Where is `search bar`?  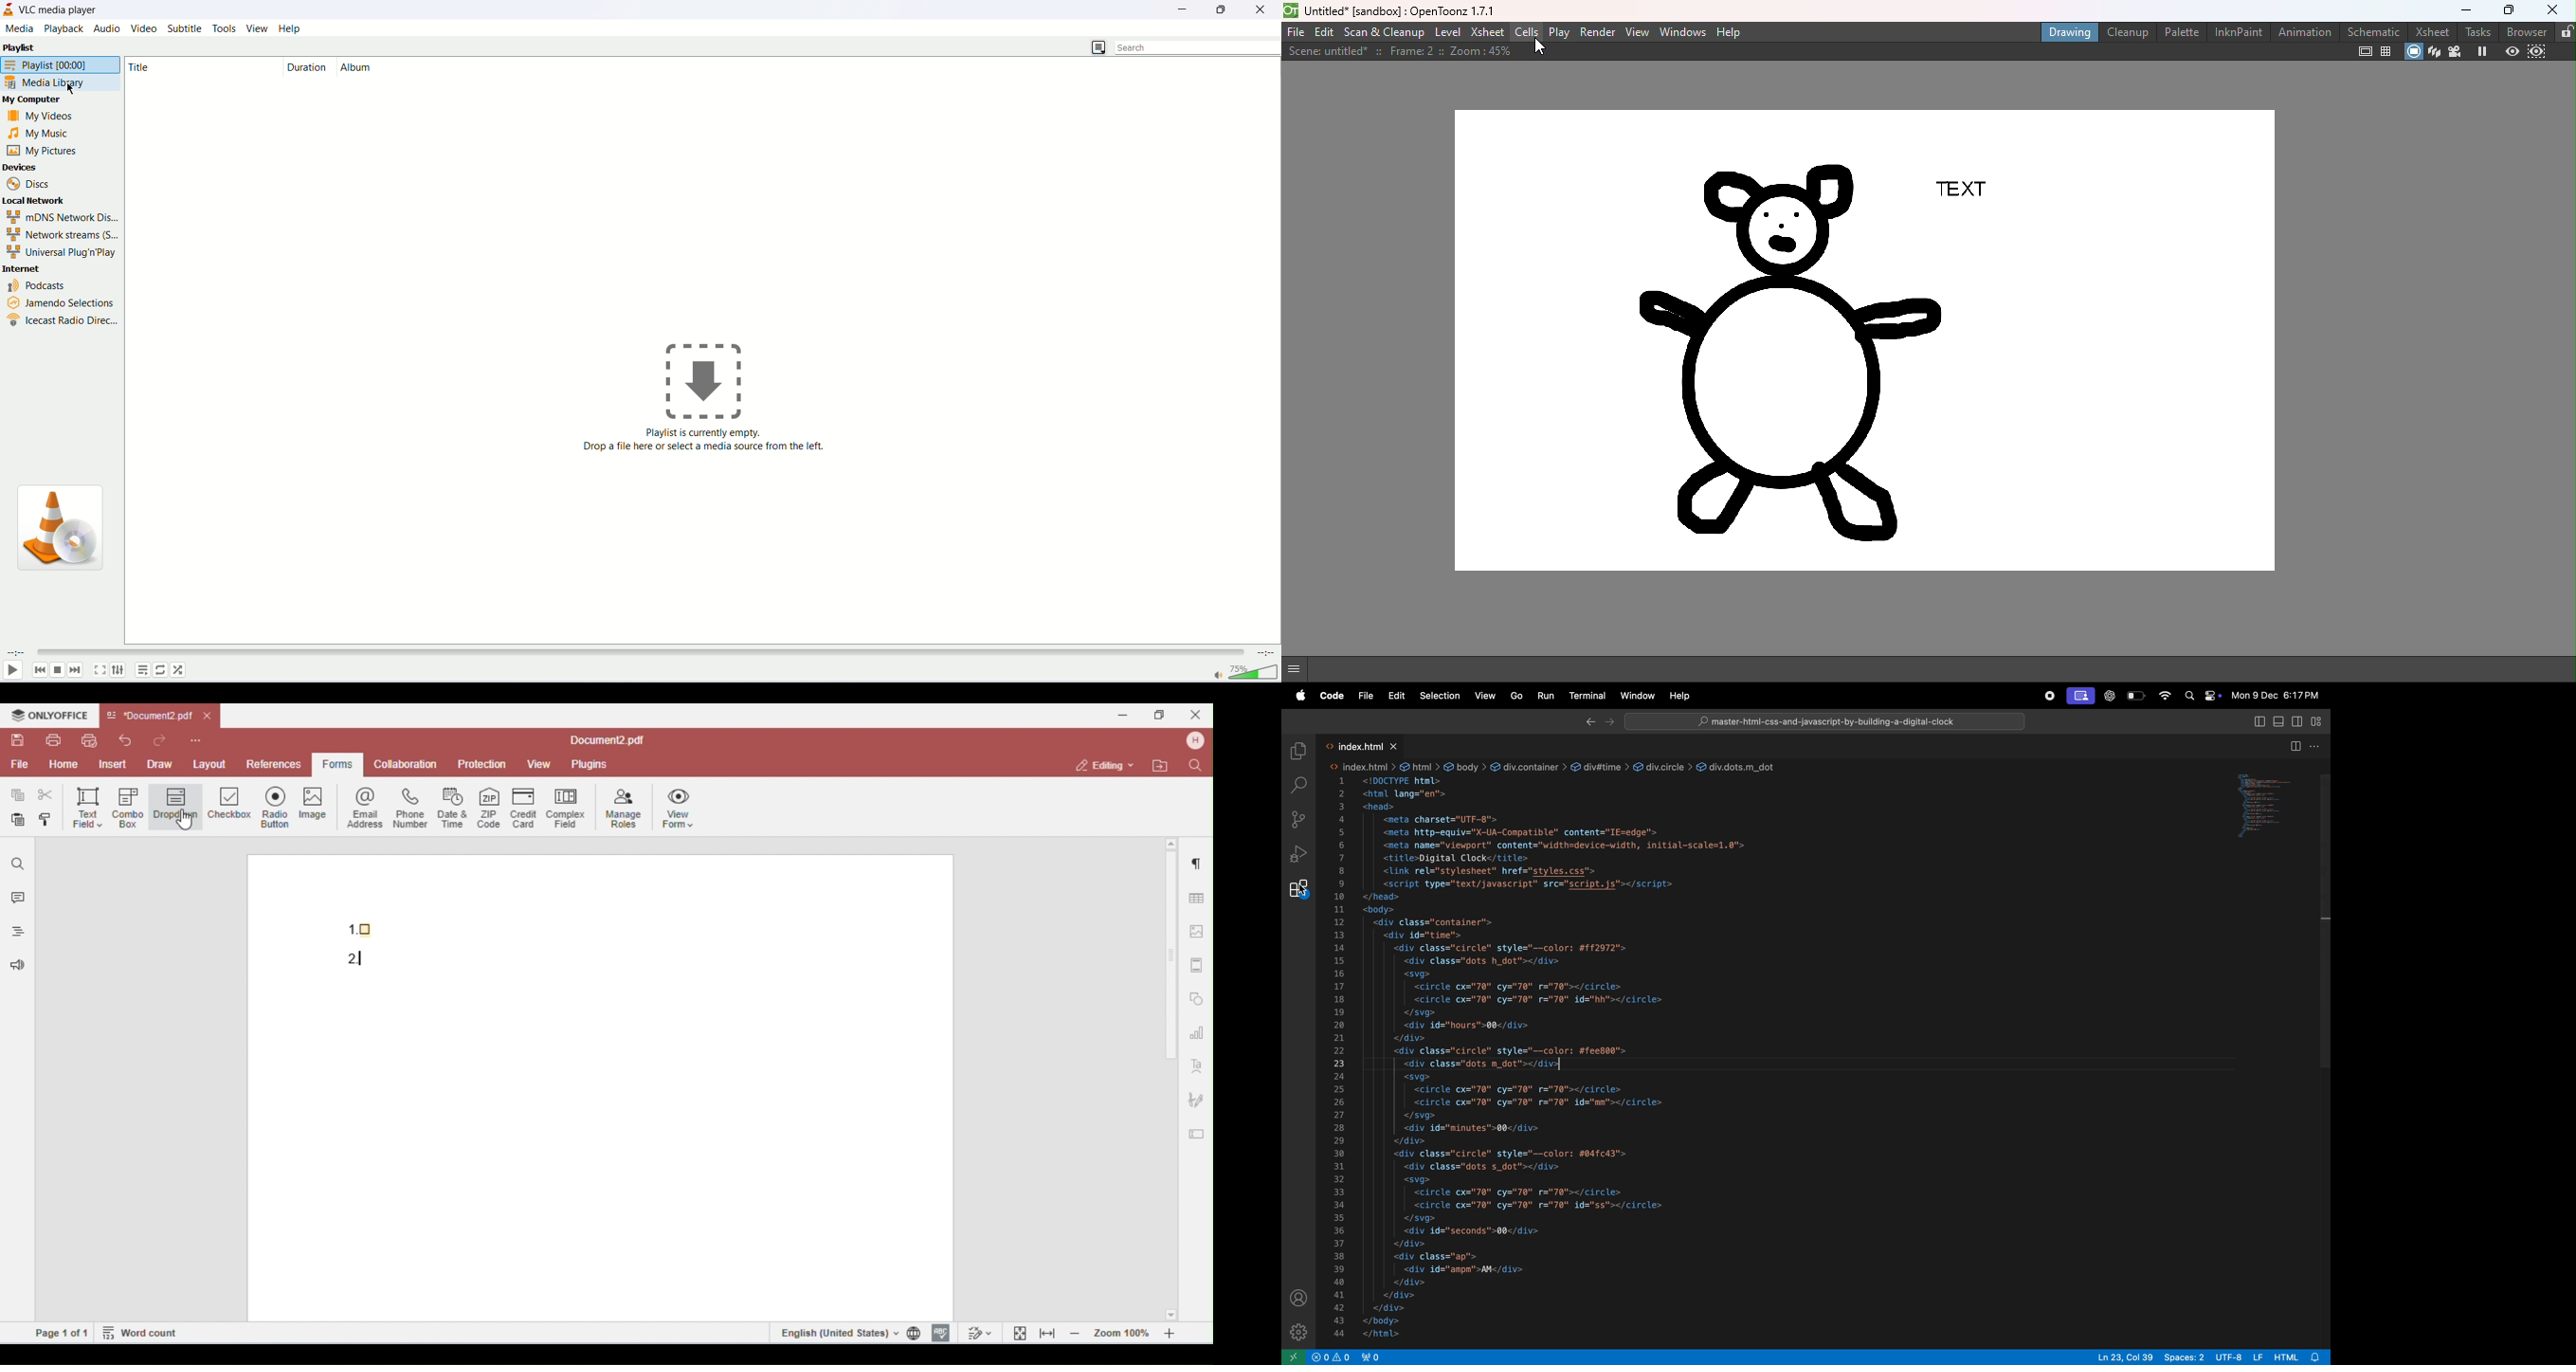
search bar is located at coordinates (1825, 721).